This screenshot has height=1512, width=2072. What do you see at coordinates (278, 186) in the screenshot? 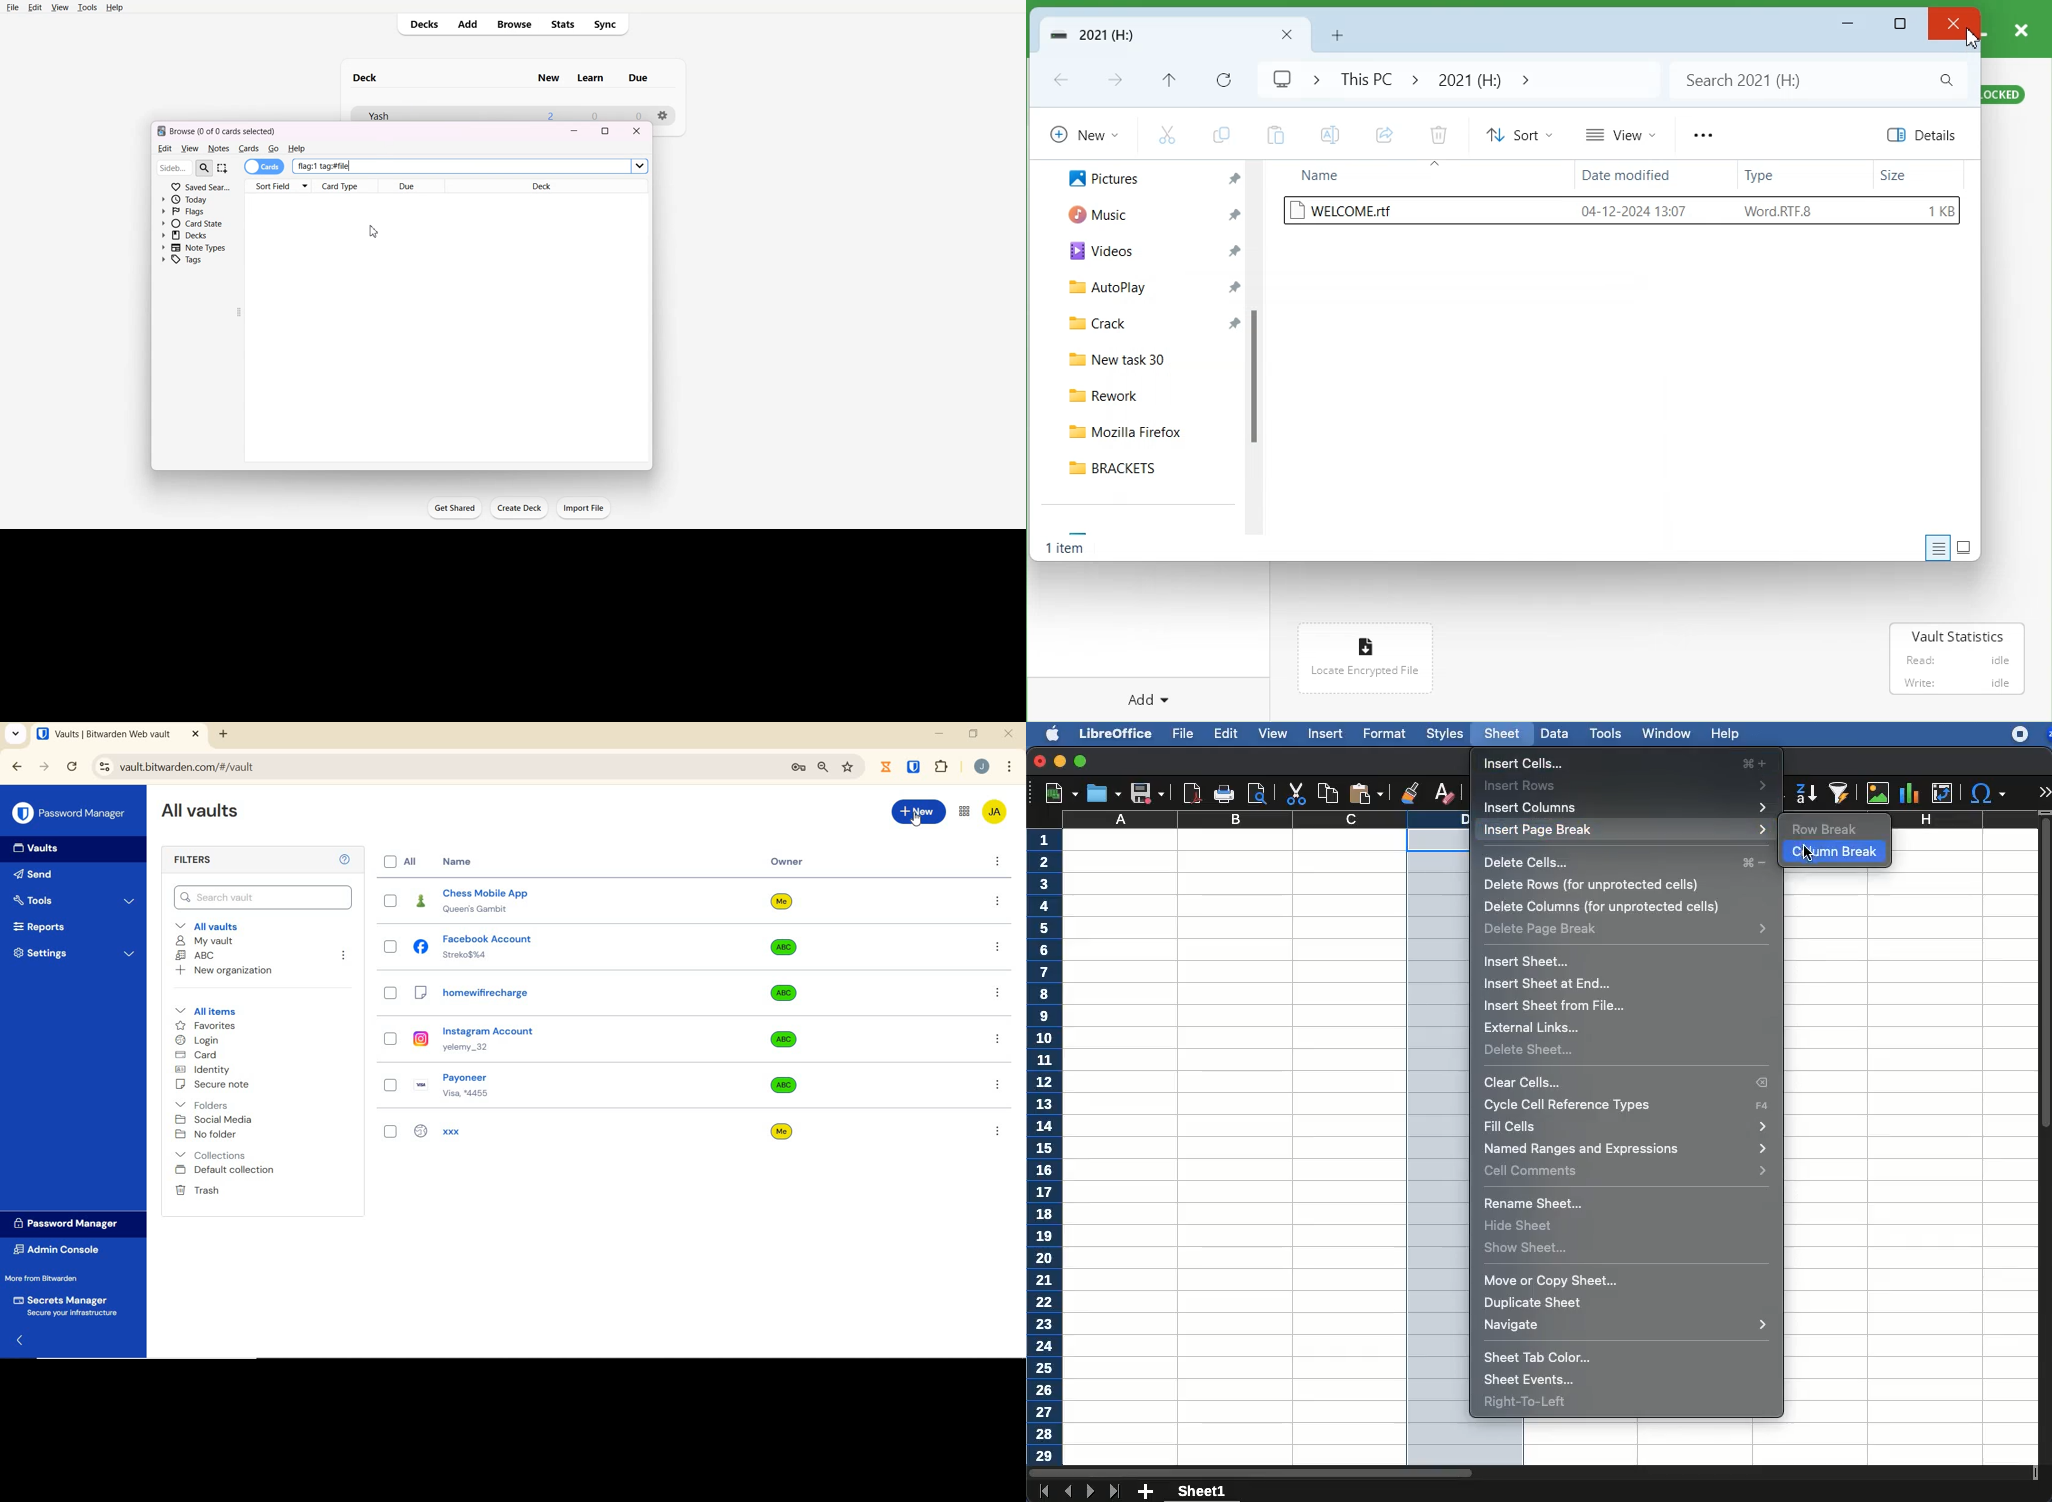
I see `Sort Fields` at bounding box center [278, 186].